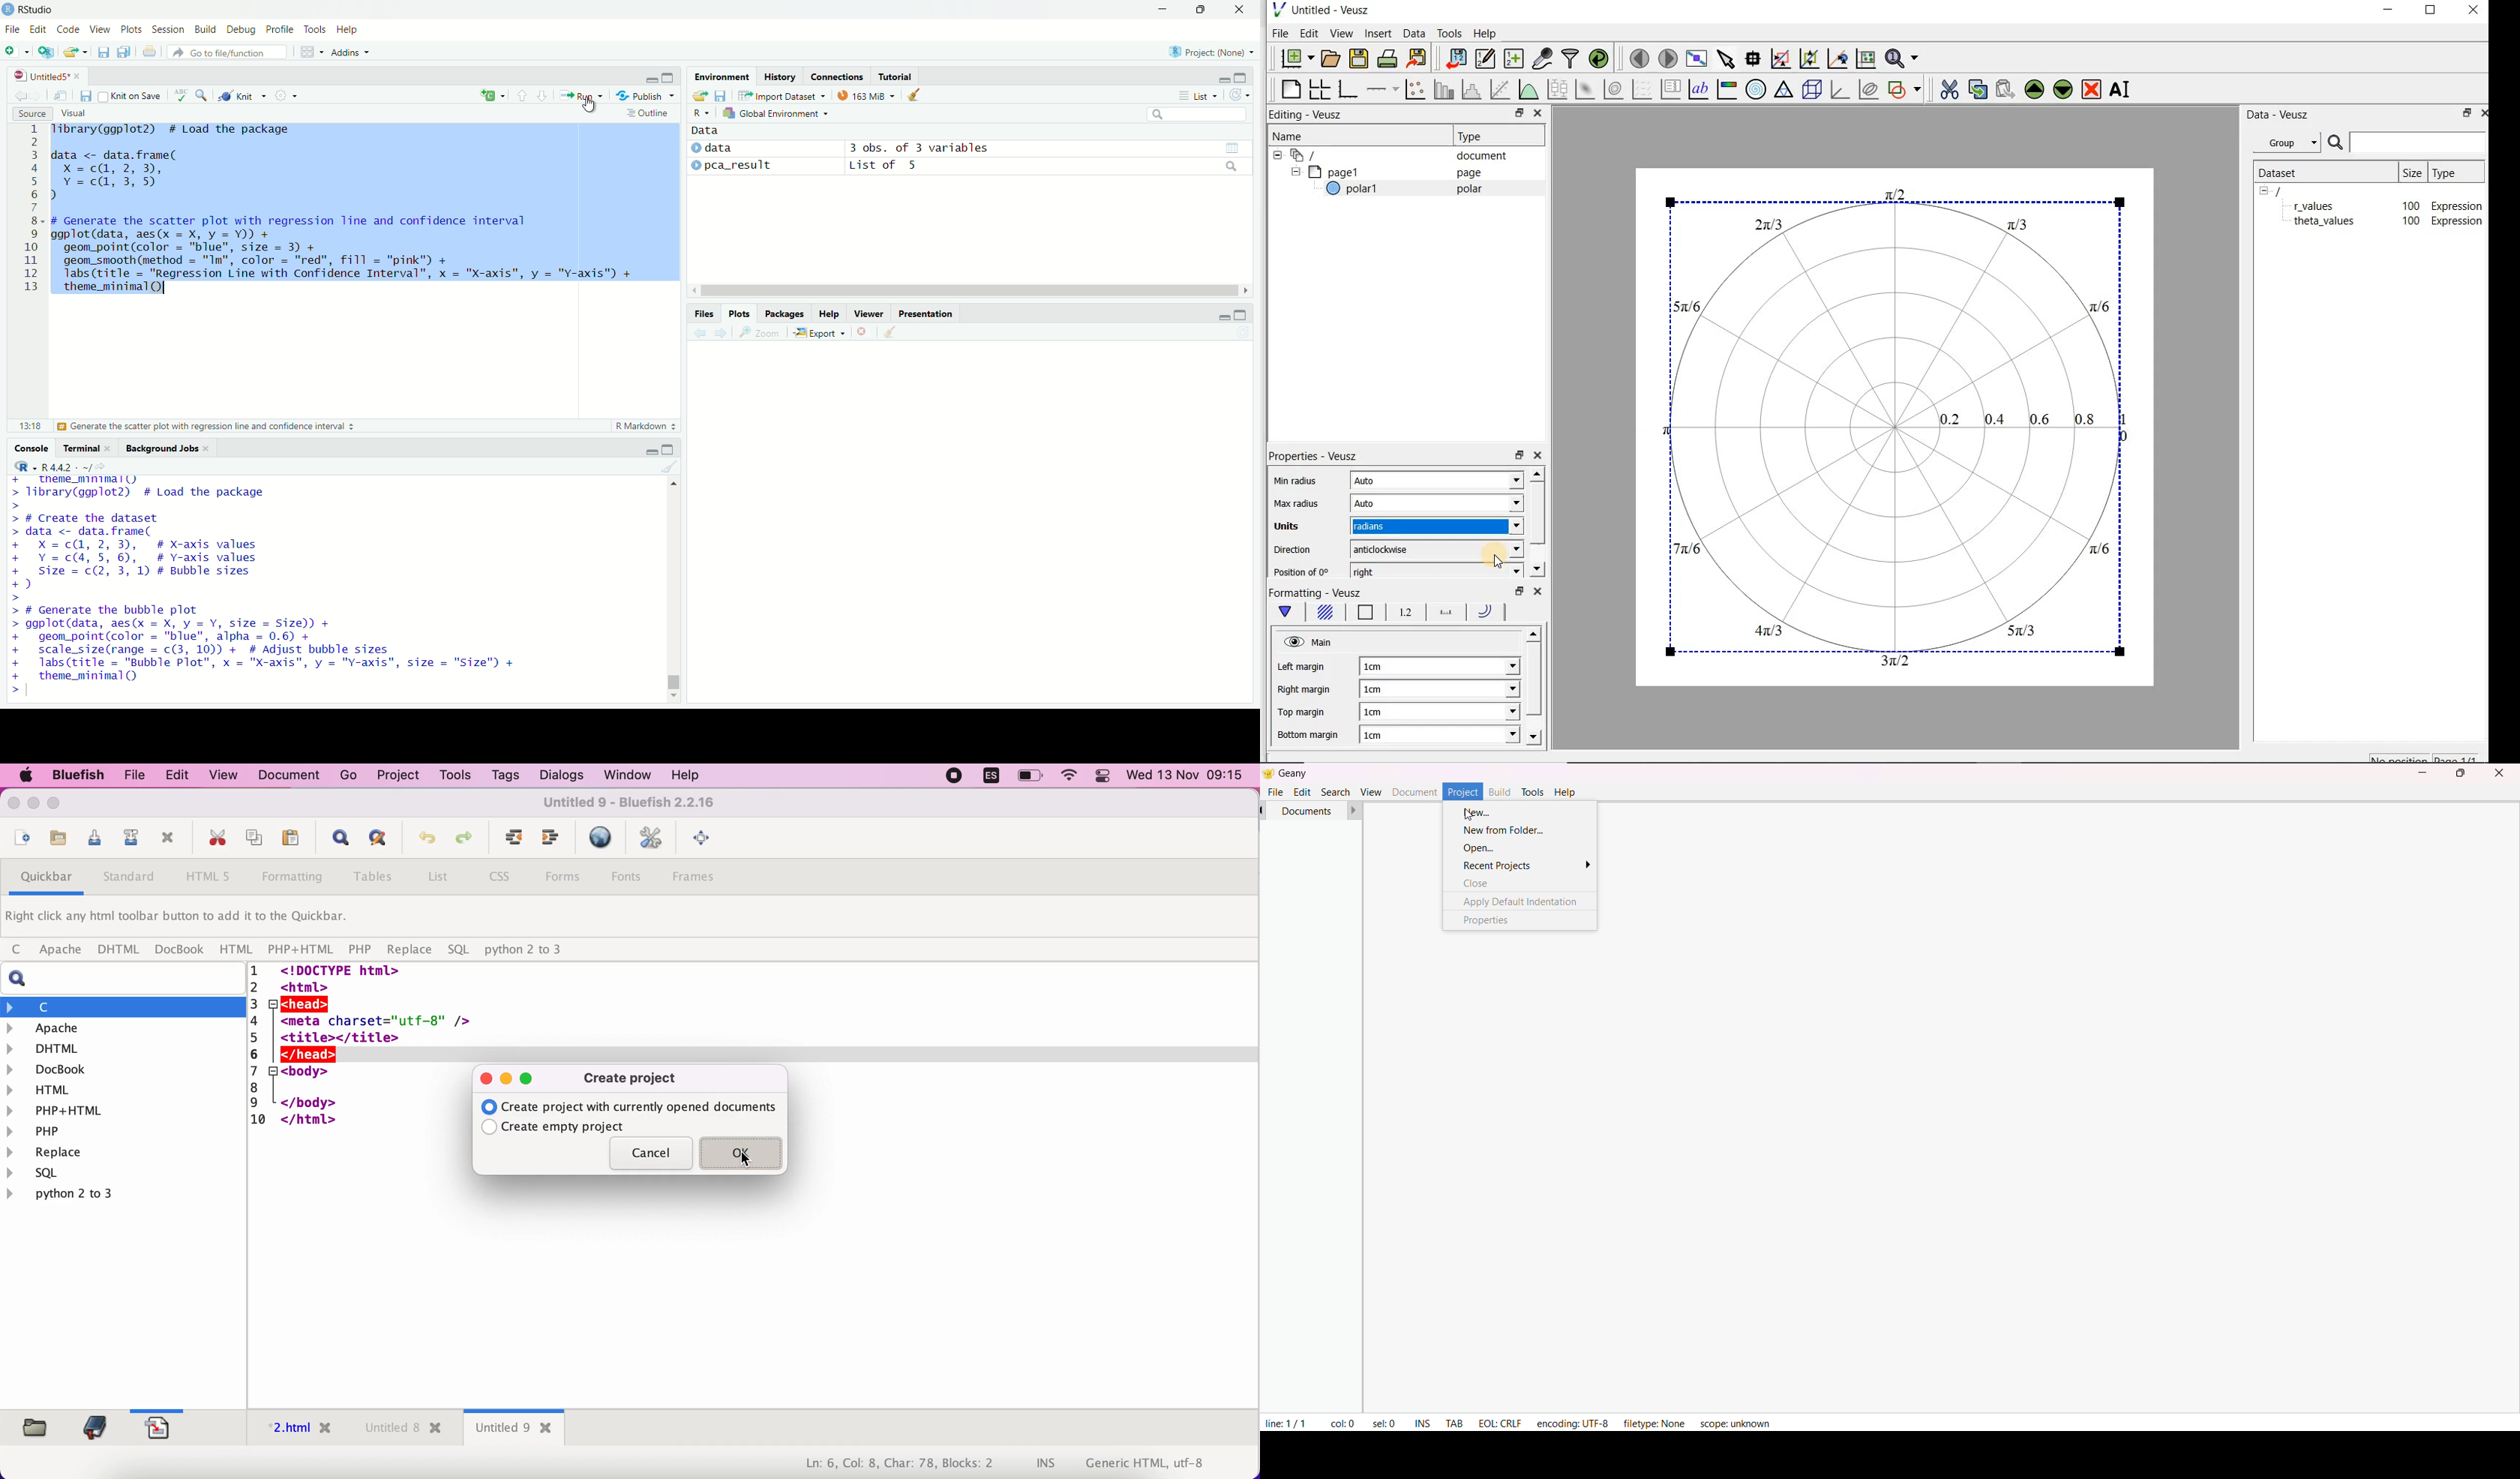 The height and width of the screenshot is (1484, 2520). What do you see at coordinates (167, 30) in the screenshot?
I see `Session` at bounding box center [167, 30].